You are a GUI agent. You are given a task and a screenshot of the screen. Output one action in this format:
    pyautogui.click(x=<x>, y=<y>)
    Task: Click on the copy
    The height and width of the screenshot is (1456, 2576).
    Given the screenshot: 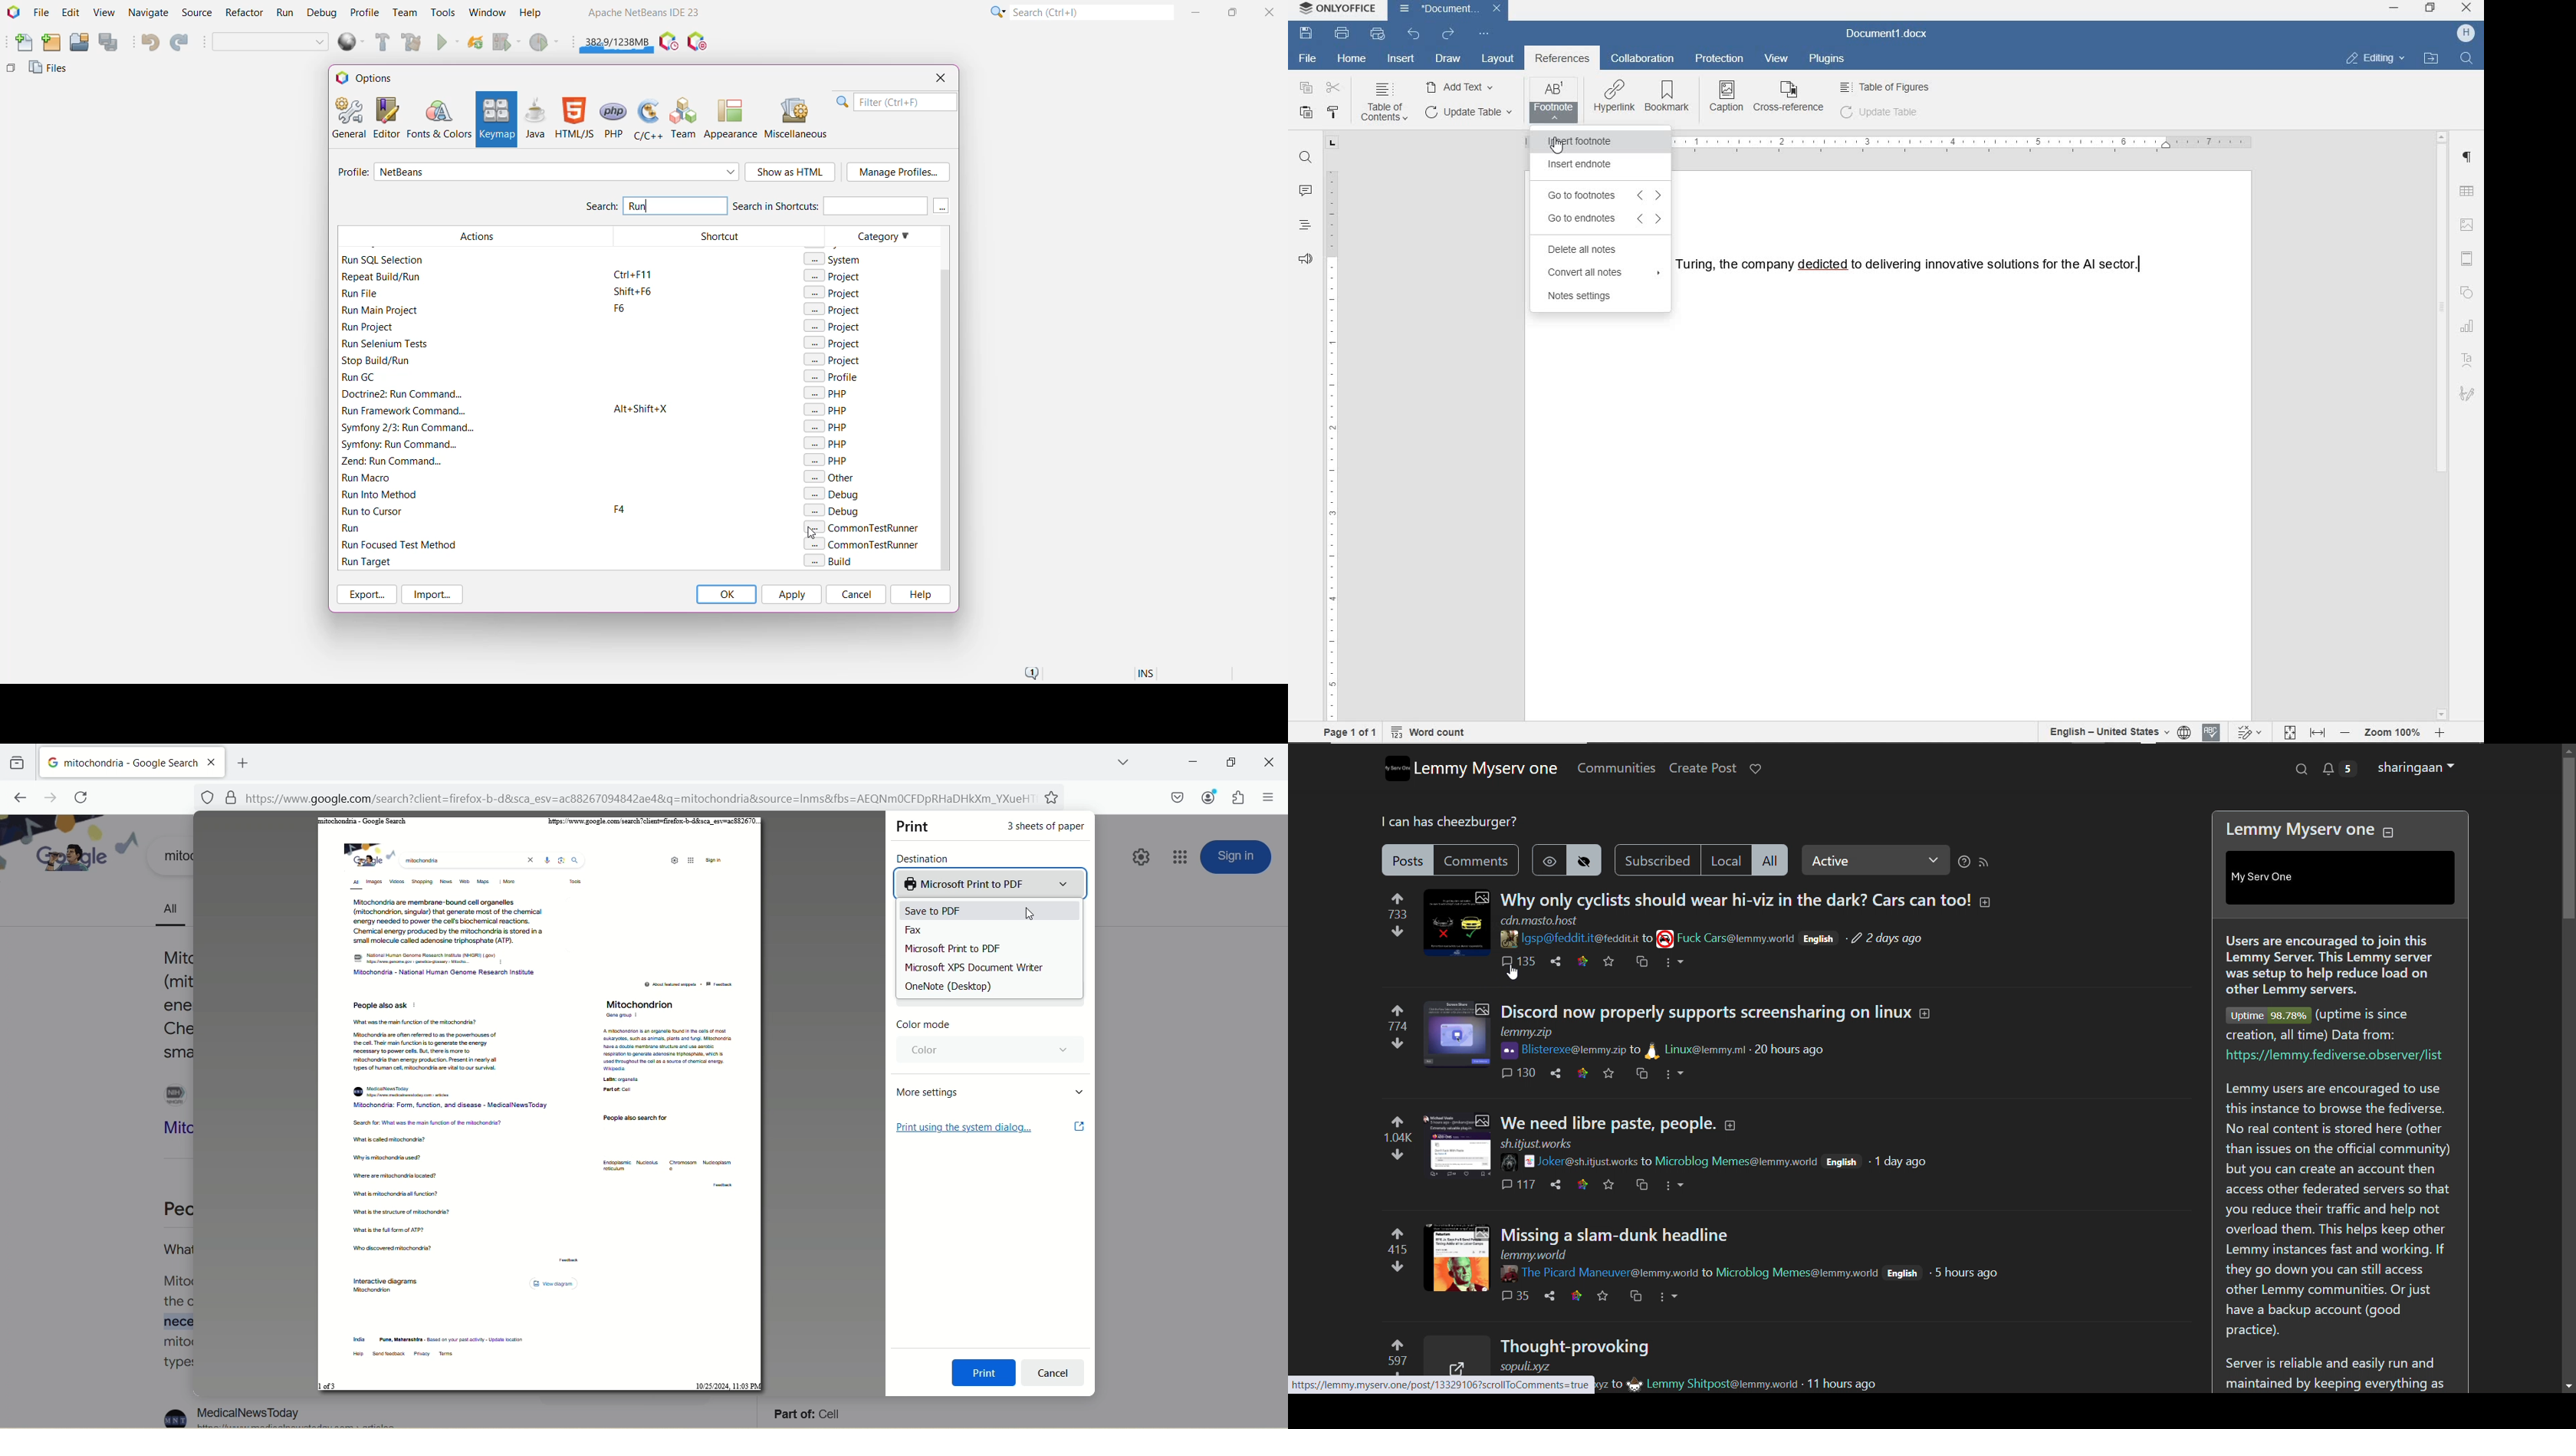 What is the action you would take?
    pyautogui.click(x=1304, y=88)
    